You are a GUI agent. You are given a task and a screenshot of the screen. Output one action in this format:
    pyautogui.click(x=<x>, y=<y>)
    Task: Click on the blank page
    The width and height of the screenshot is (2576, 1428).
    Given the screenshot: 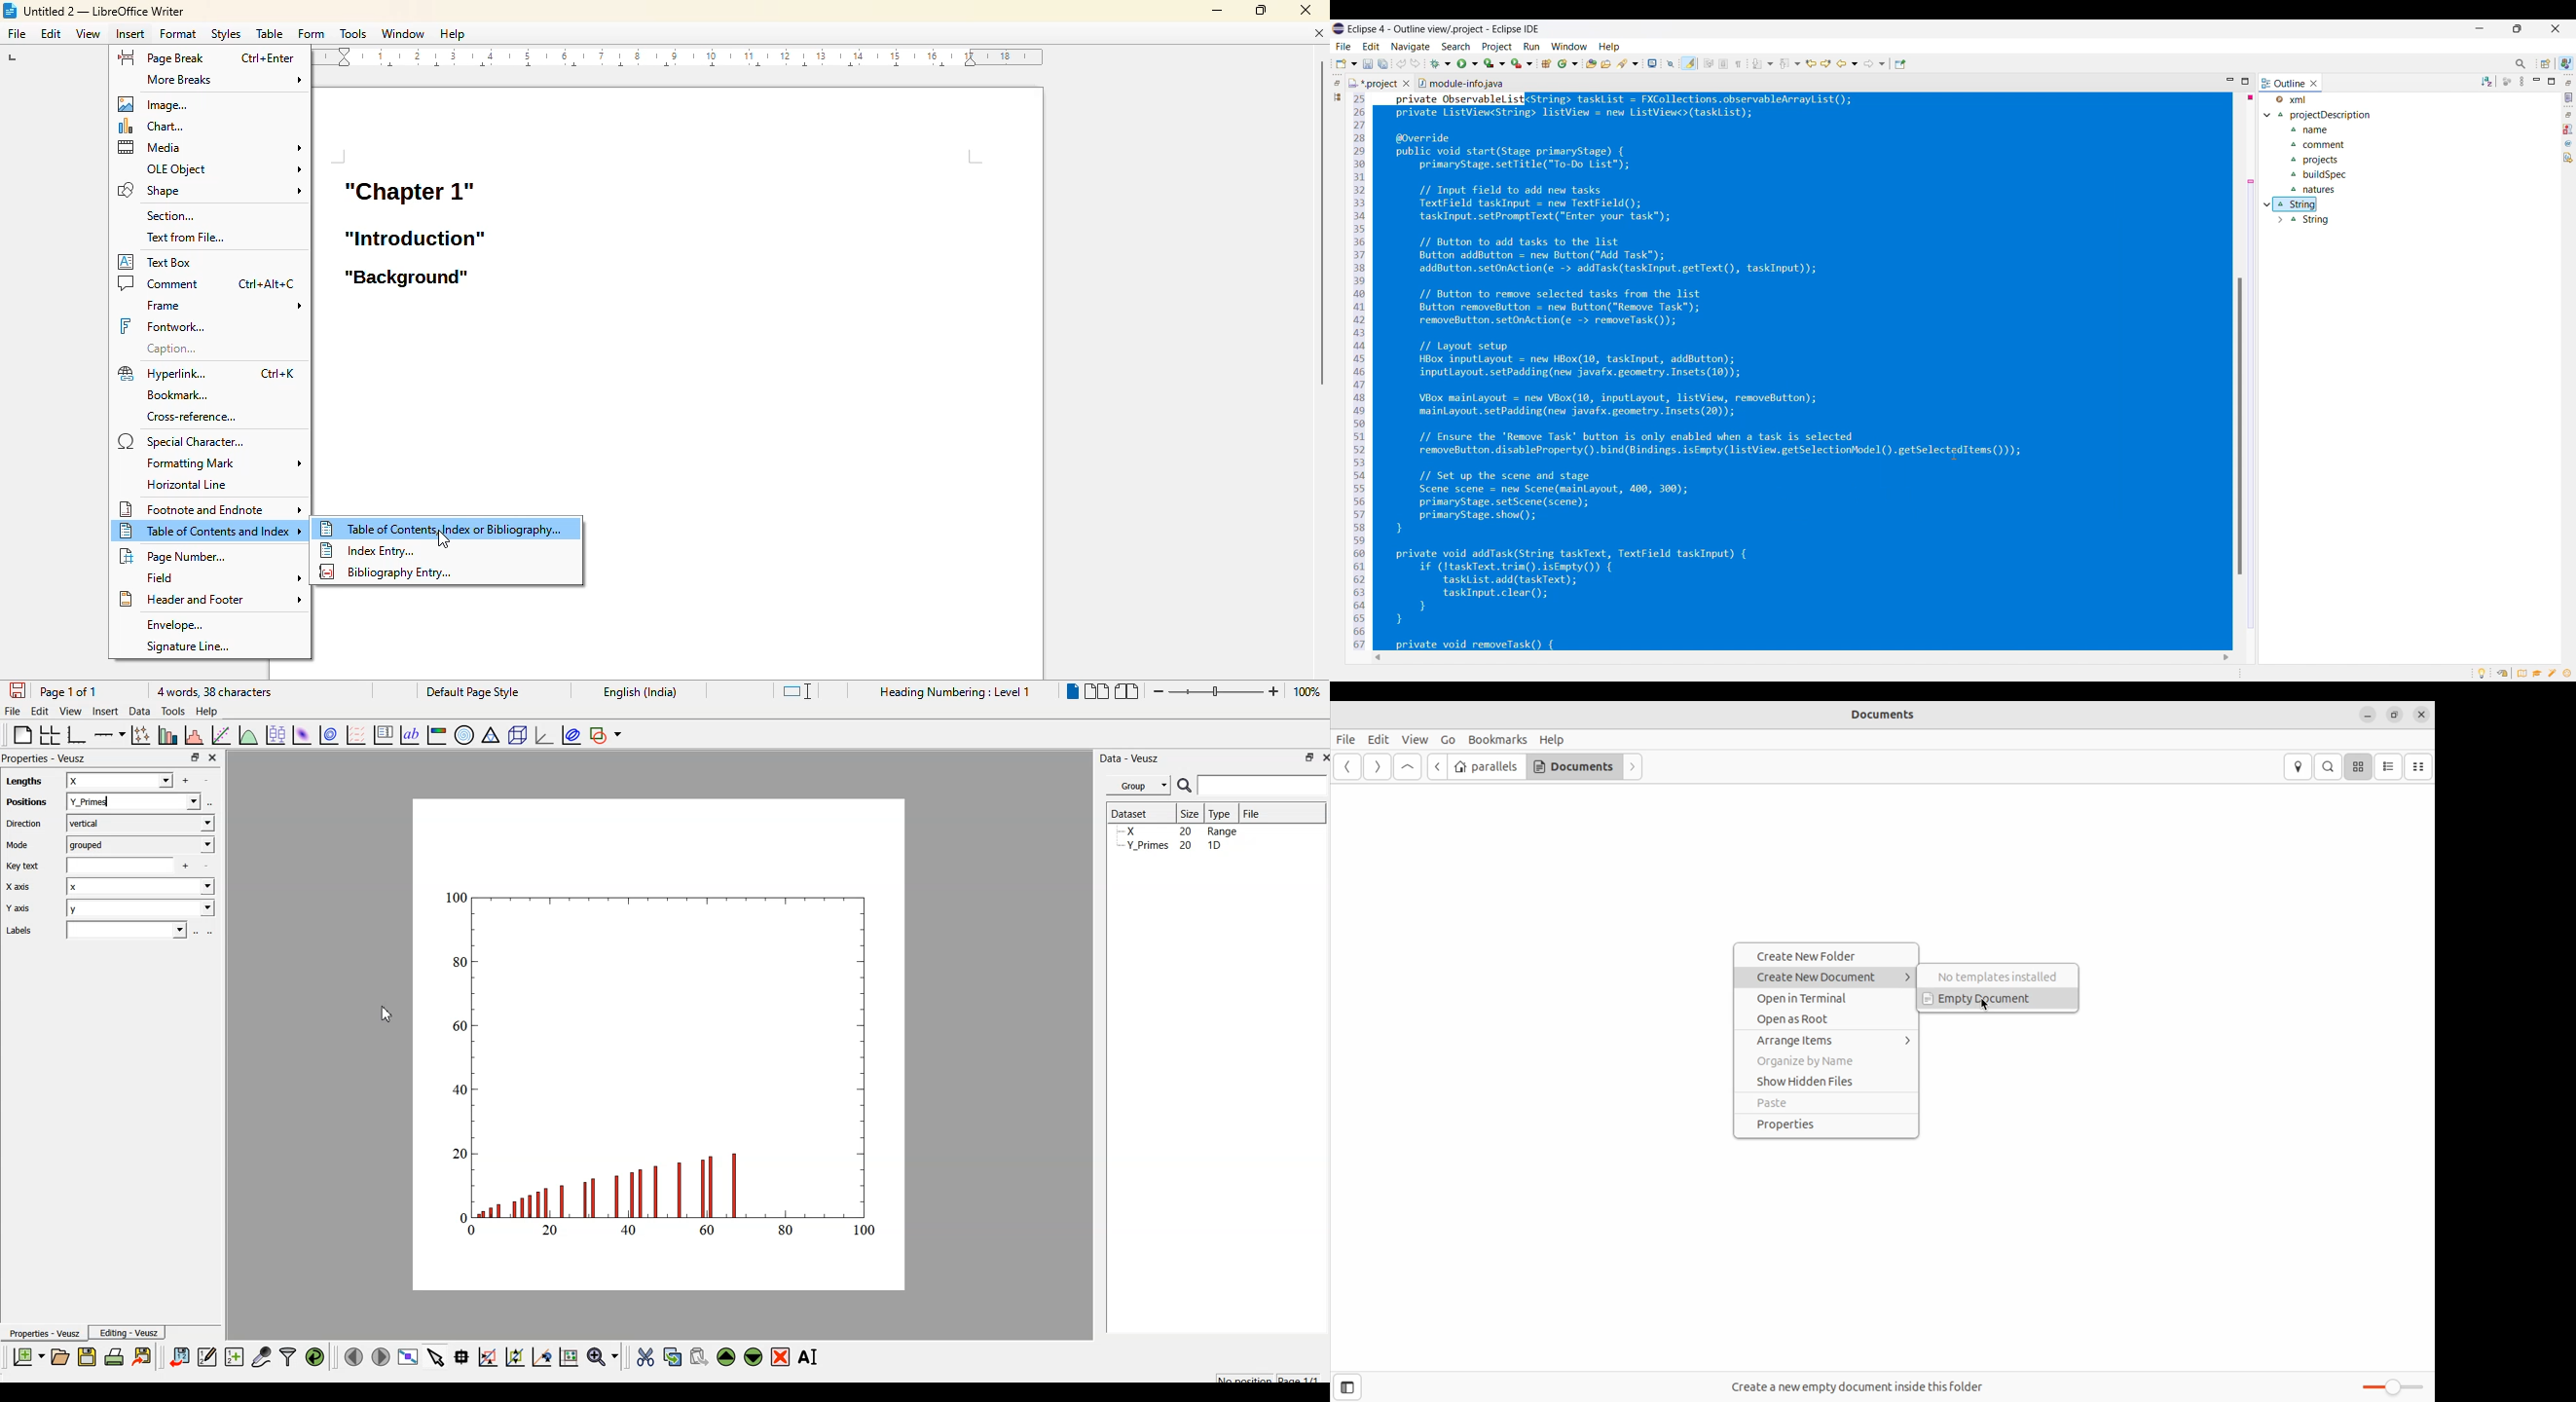 What is the action you would take?
    pyautogui.click(x=19, y=734)
    